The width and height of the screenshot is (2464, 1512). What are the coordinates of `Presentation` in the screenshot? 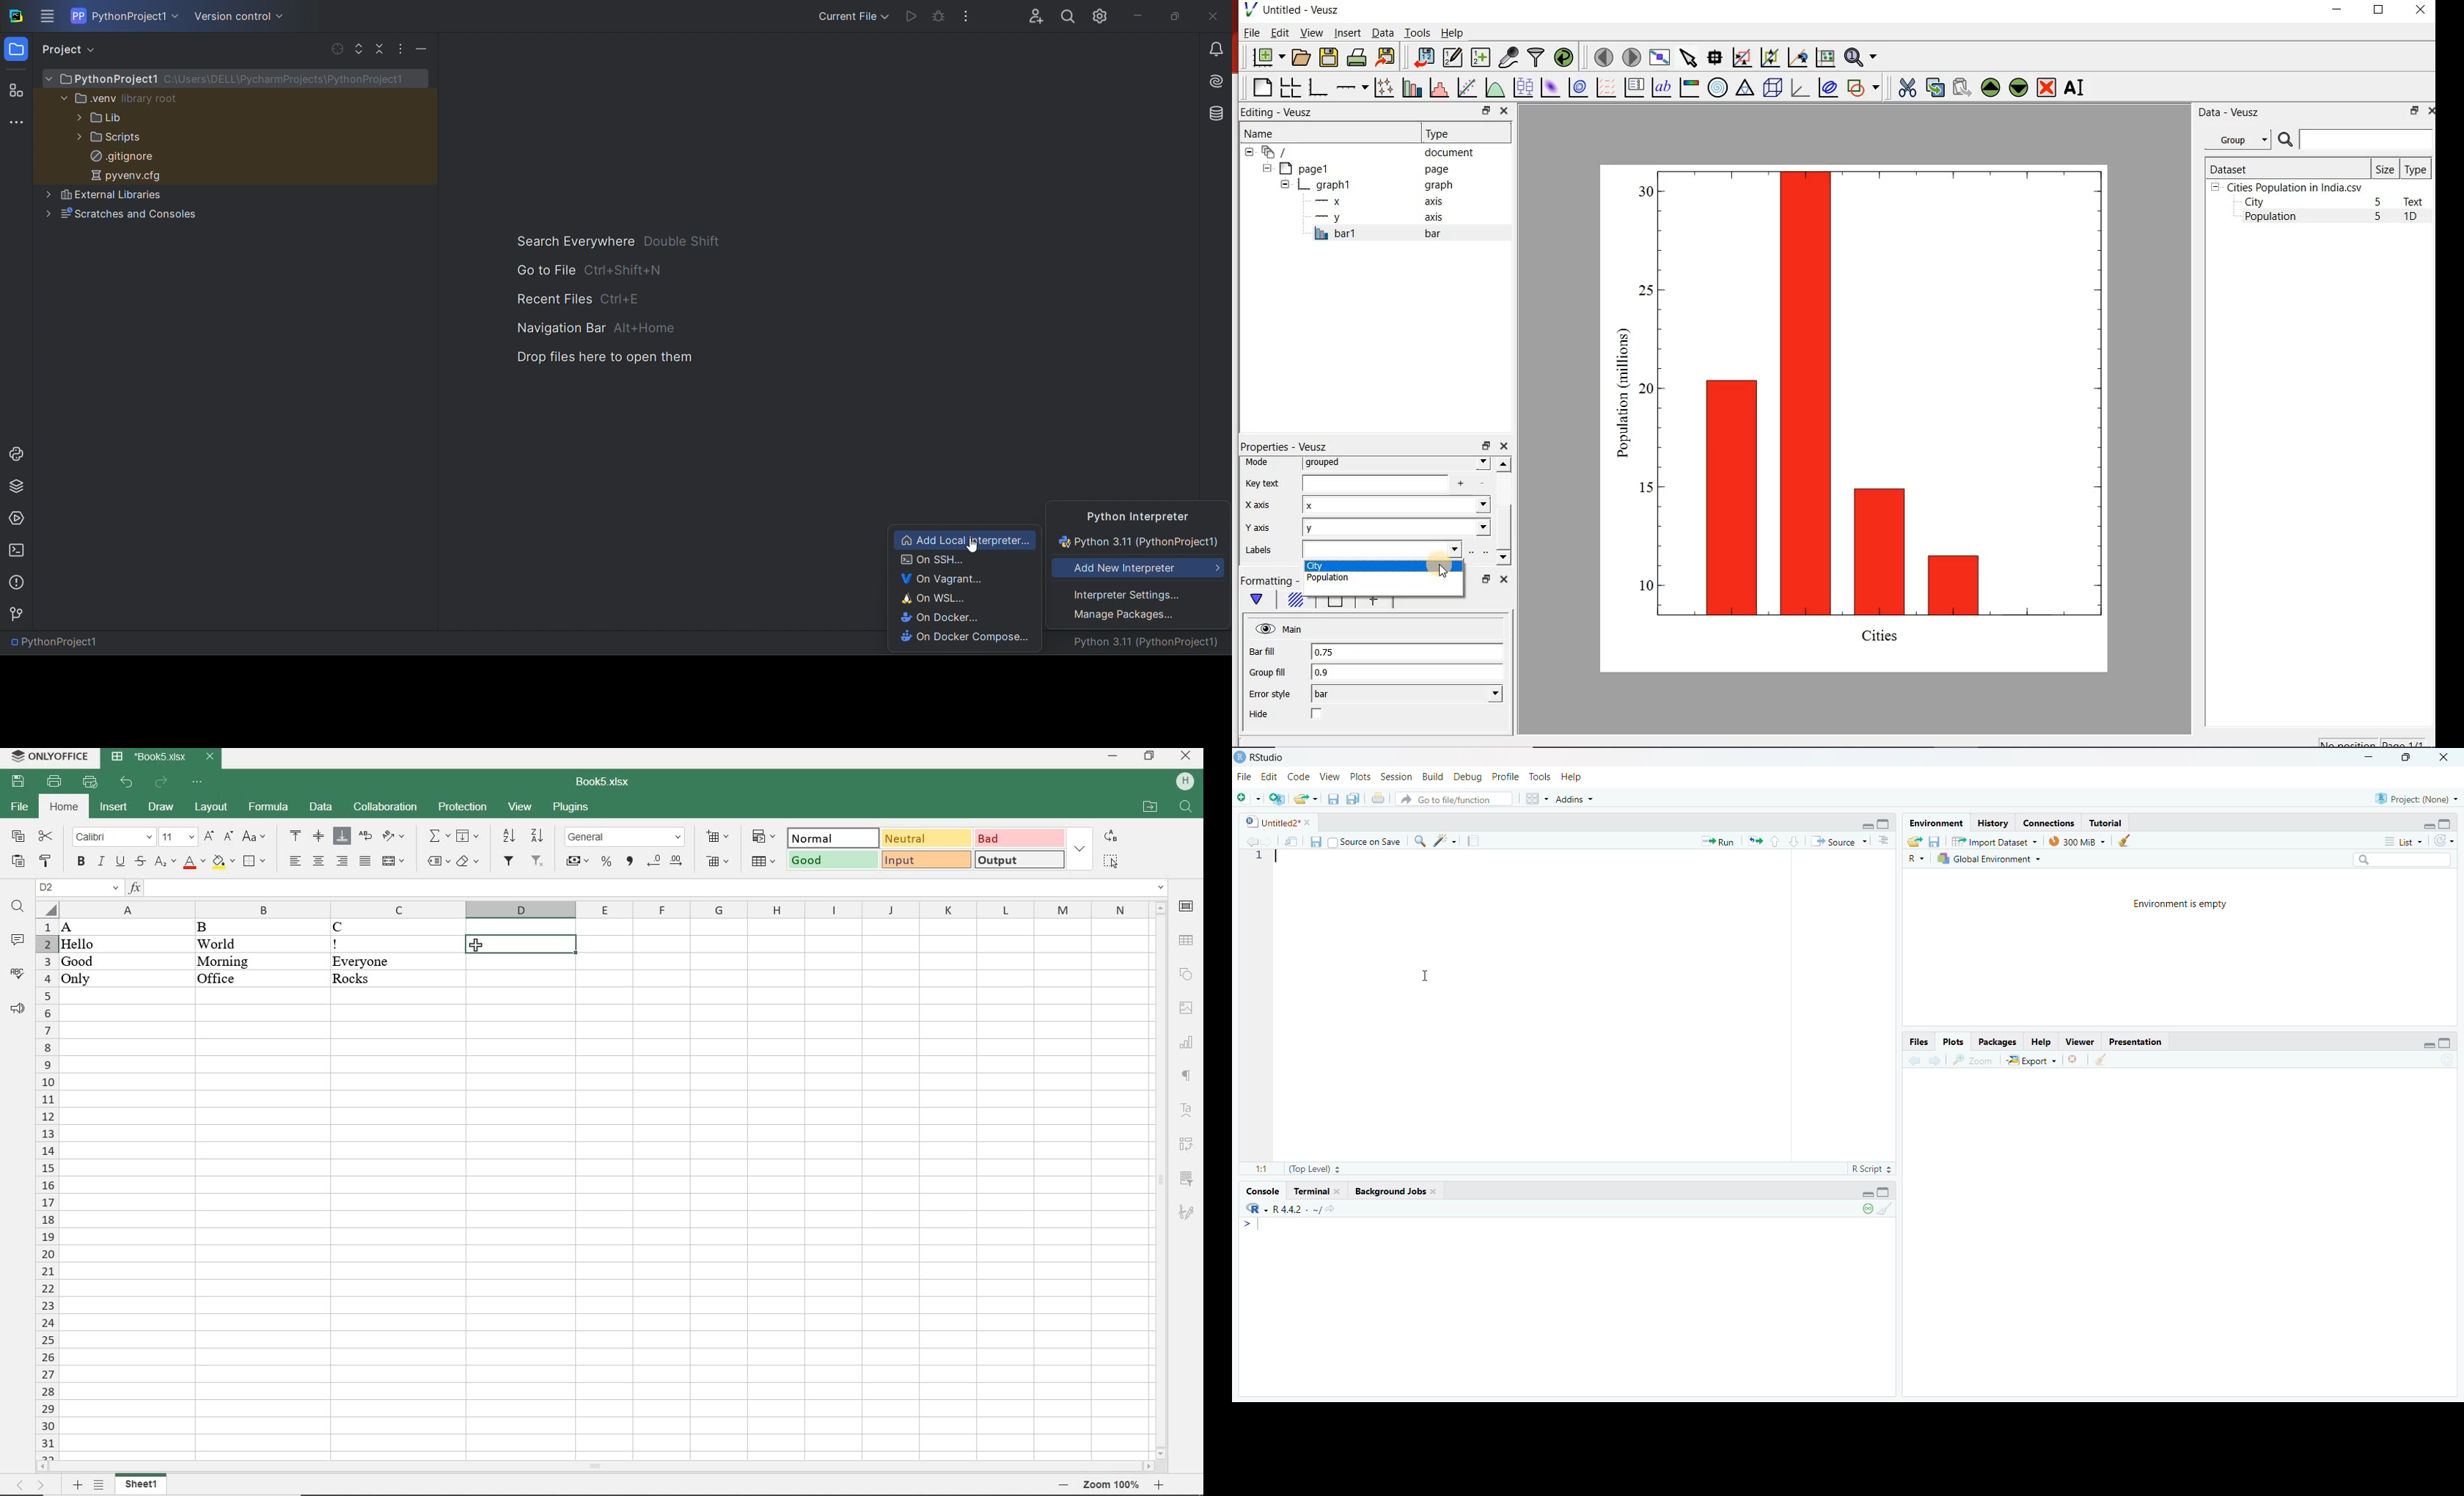 It's located at (2136, 1042).